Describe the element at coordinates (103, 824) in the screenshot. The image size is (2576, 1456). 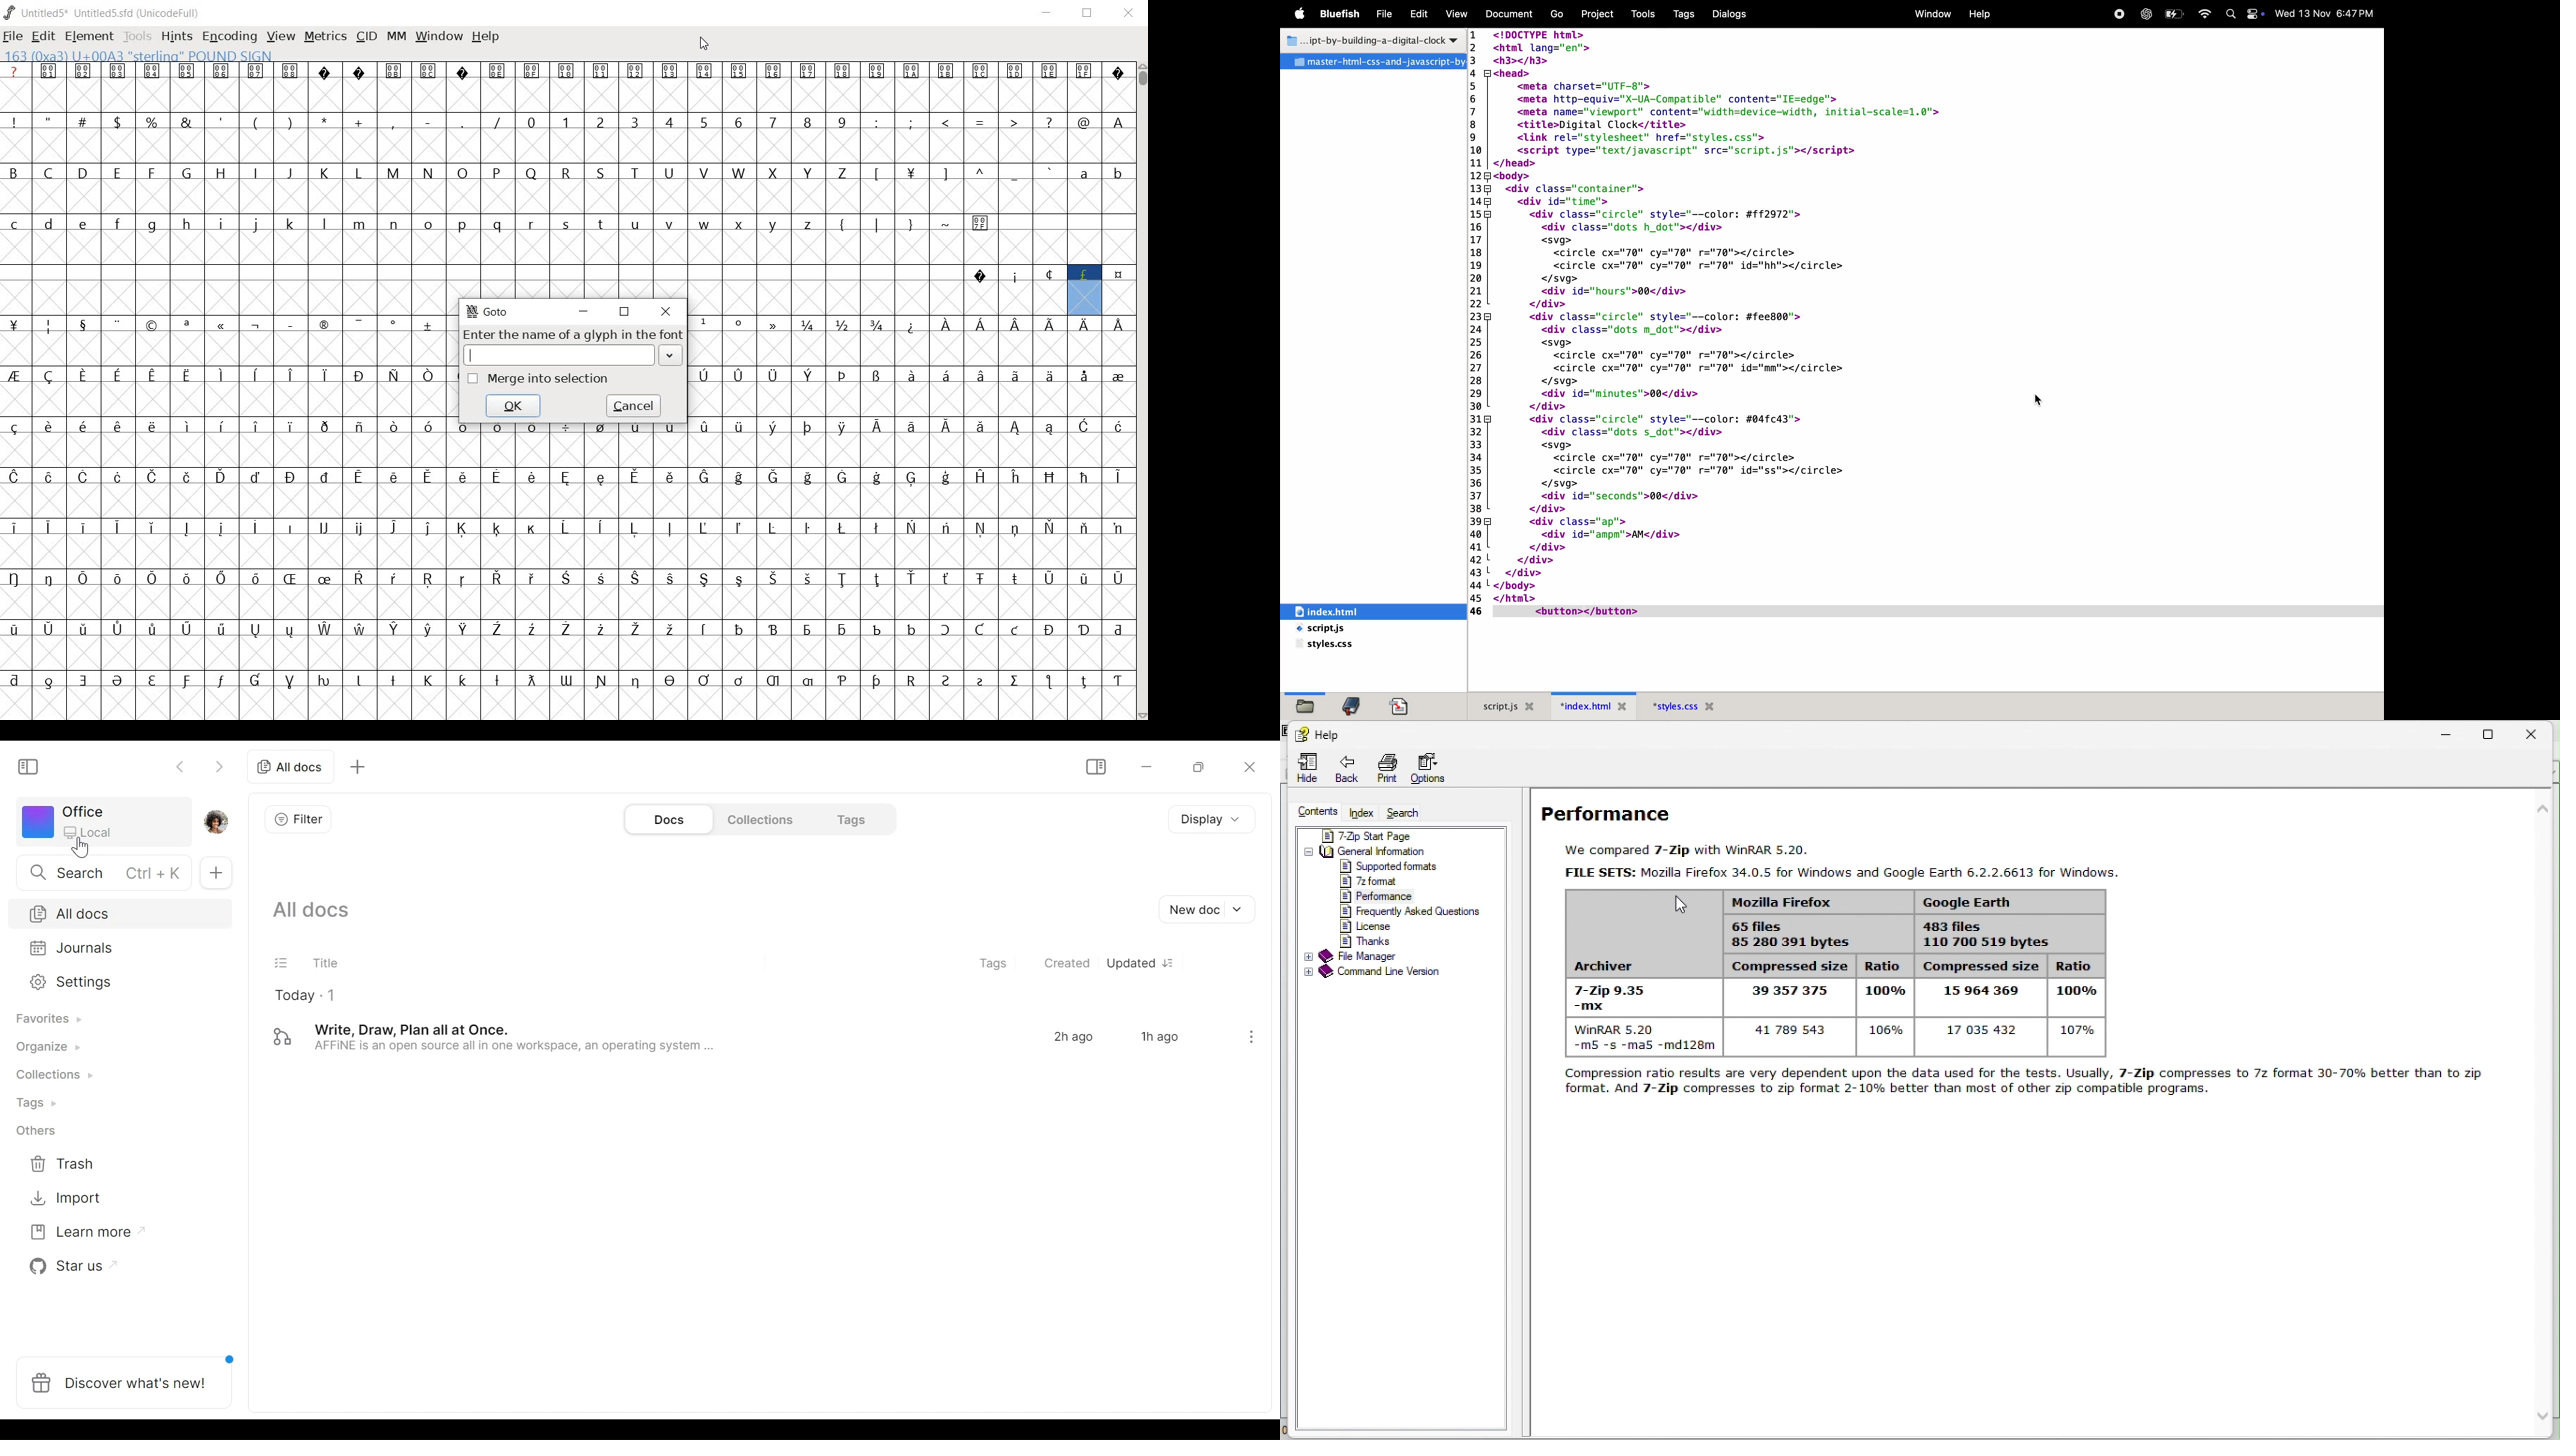
I see `Workspace icon` at that location.